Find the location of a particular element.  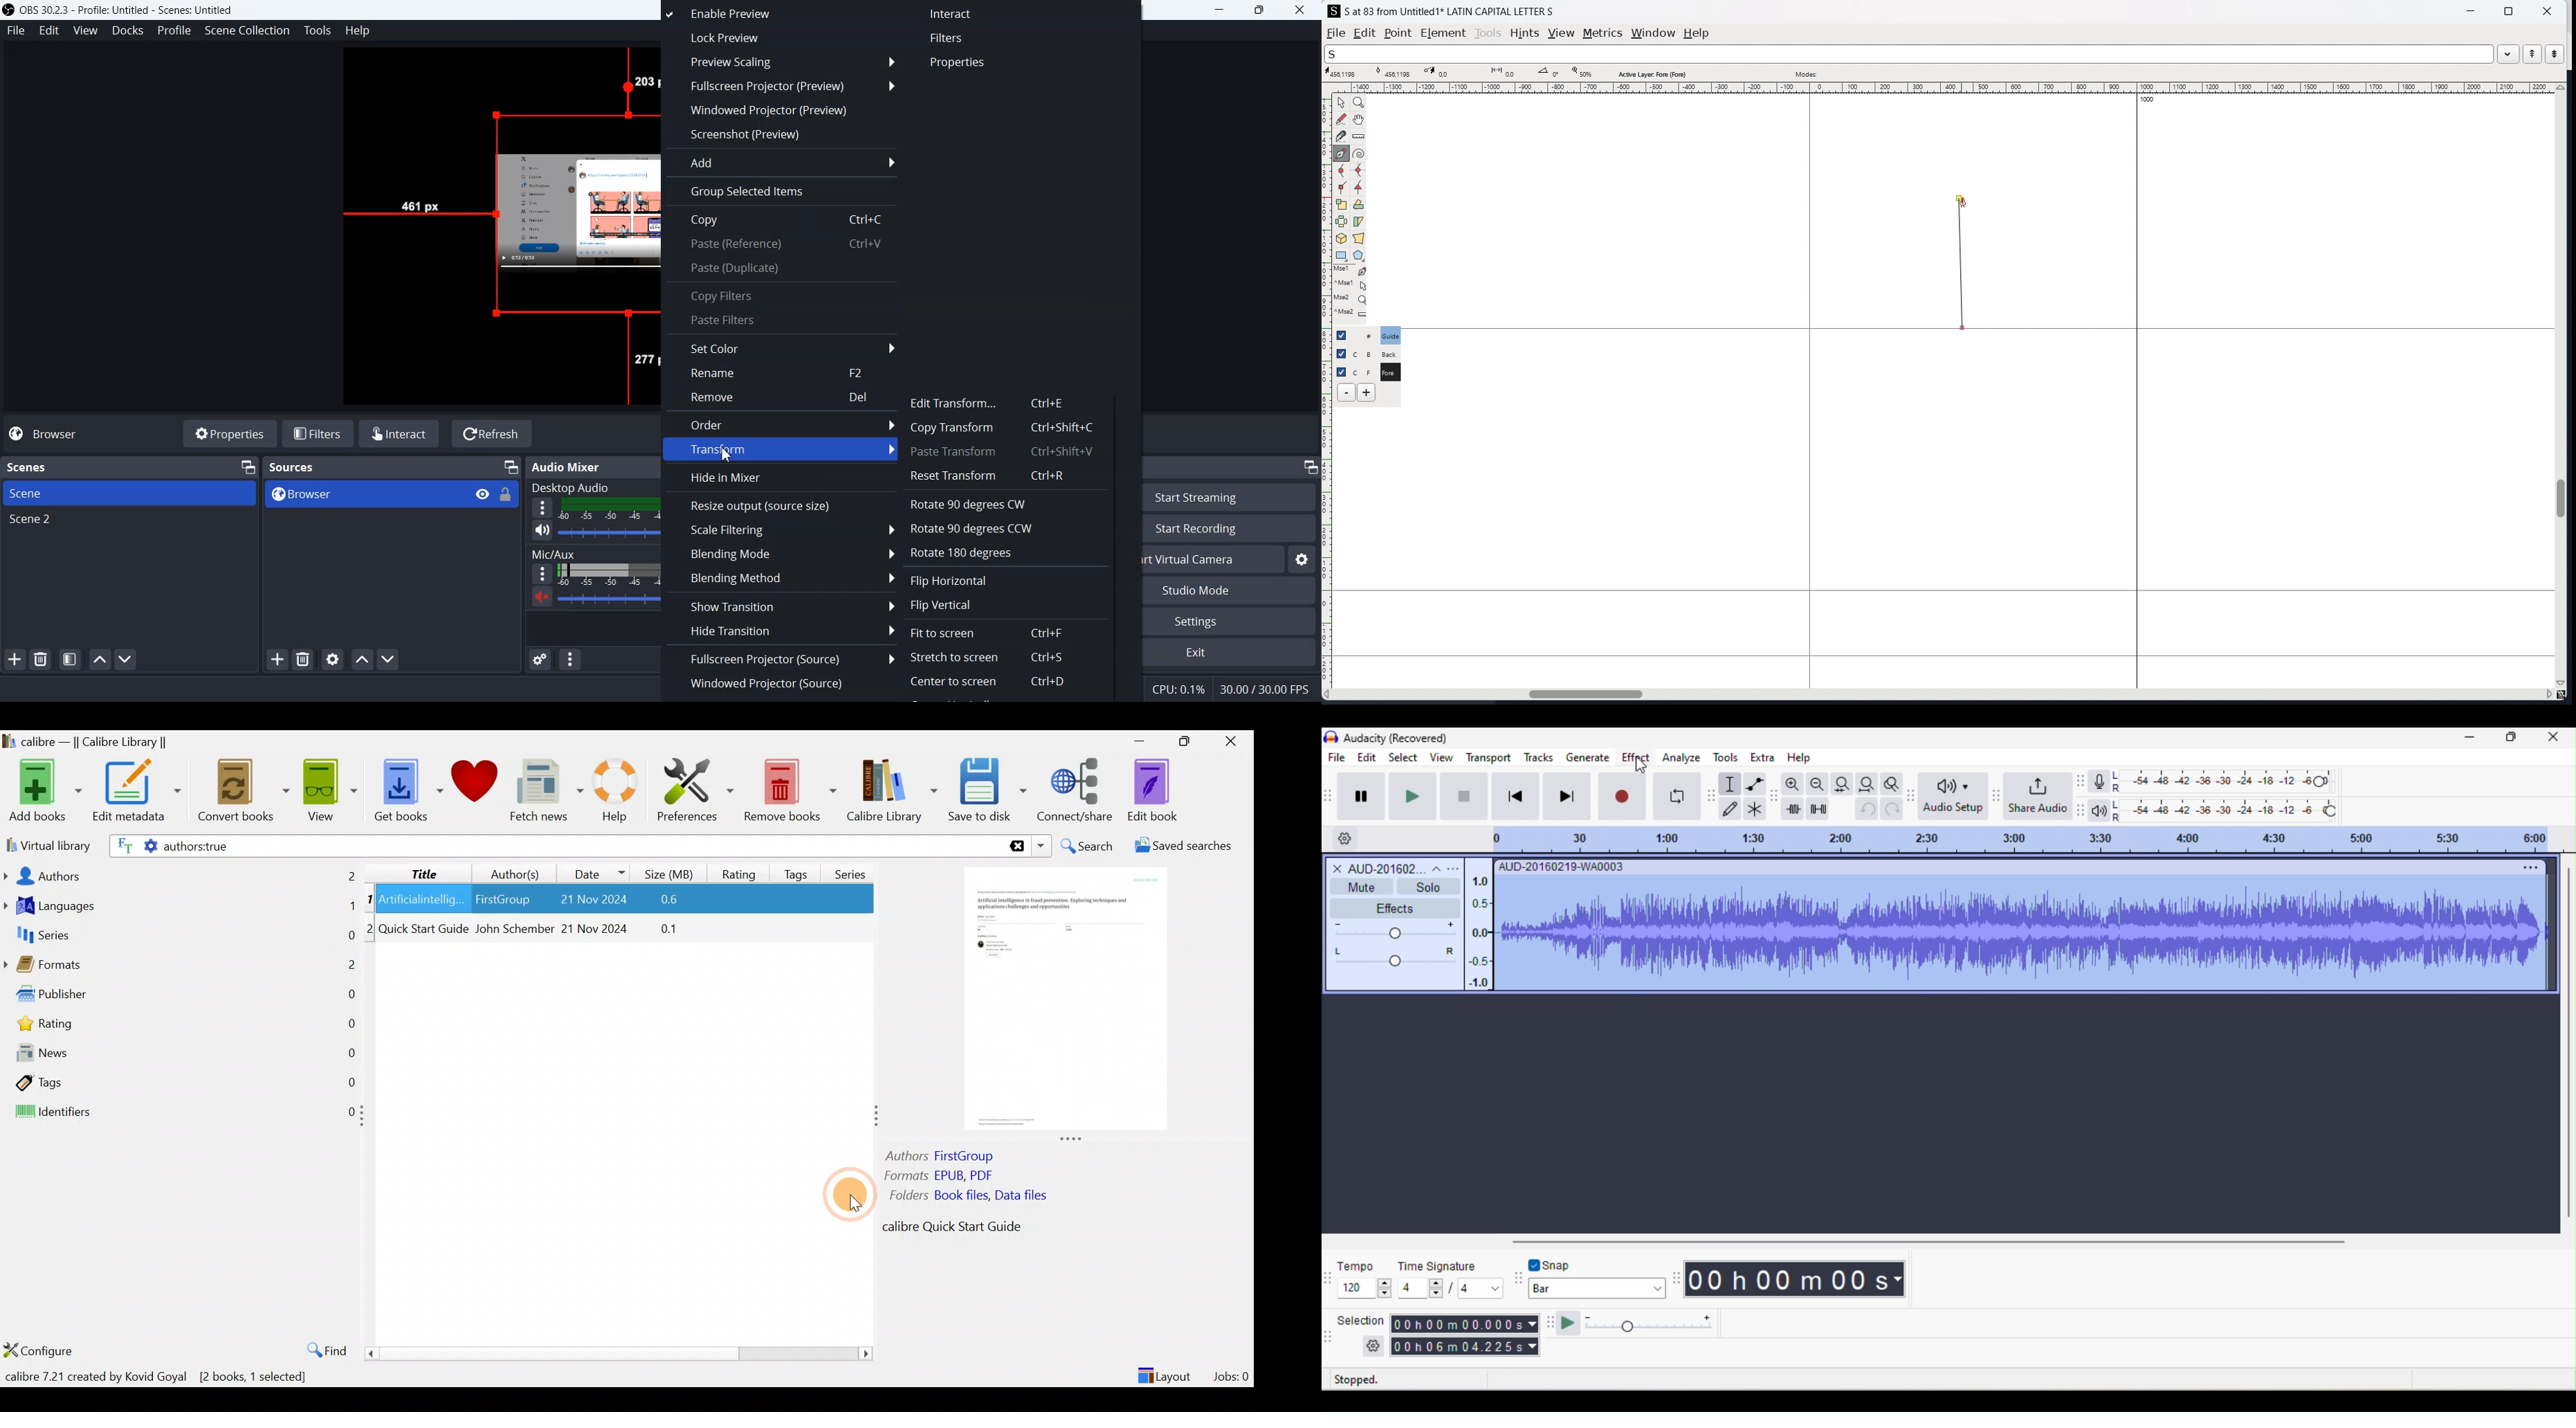

Title is located at coordinates (414, 871).